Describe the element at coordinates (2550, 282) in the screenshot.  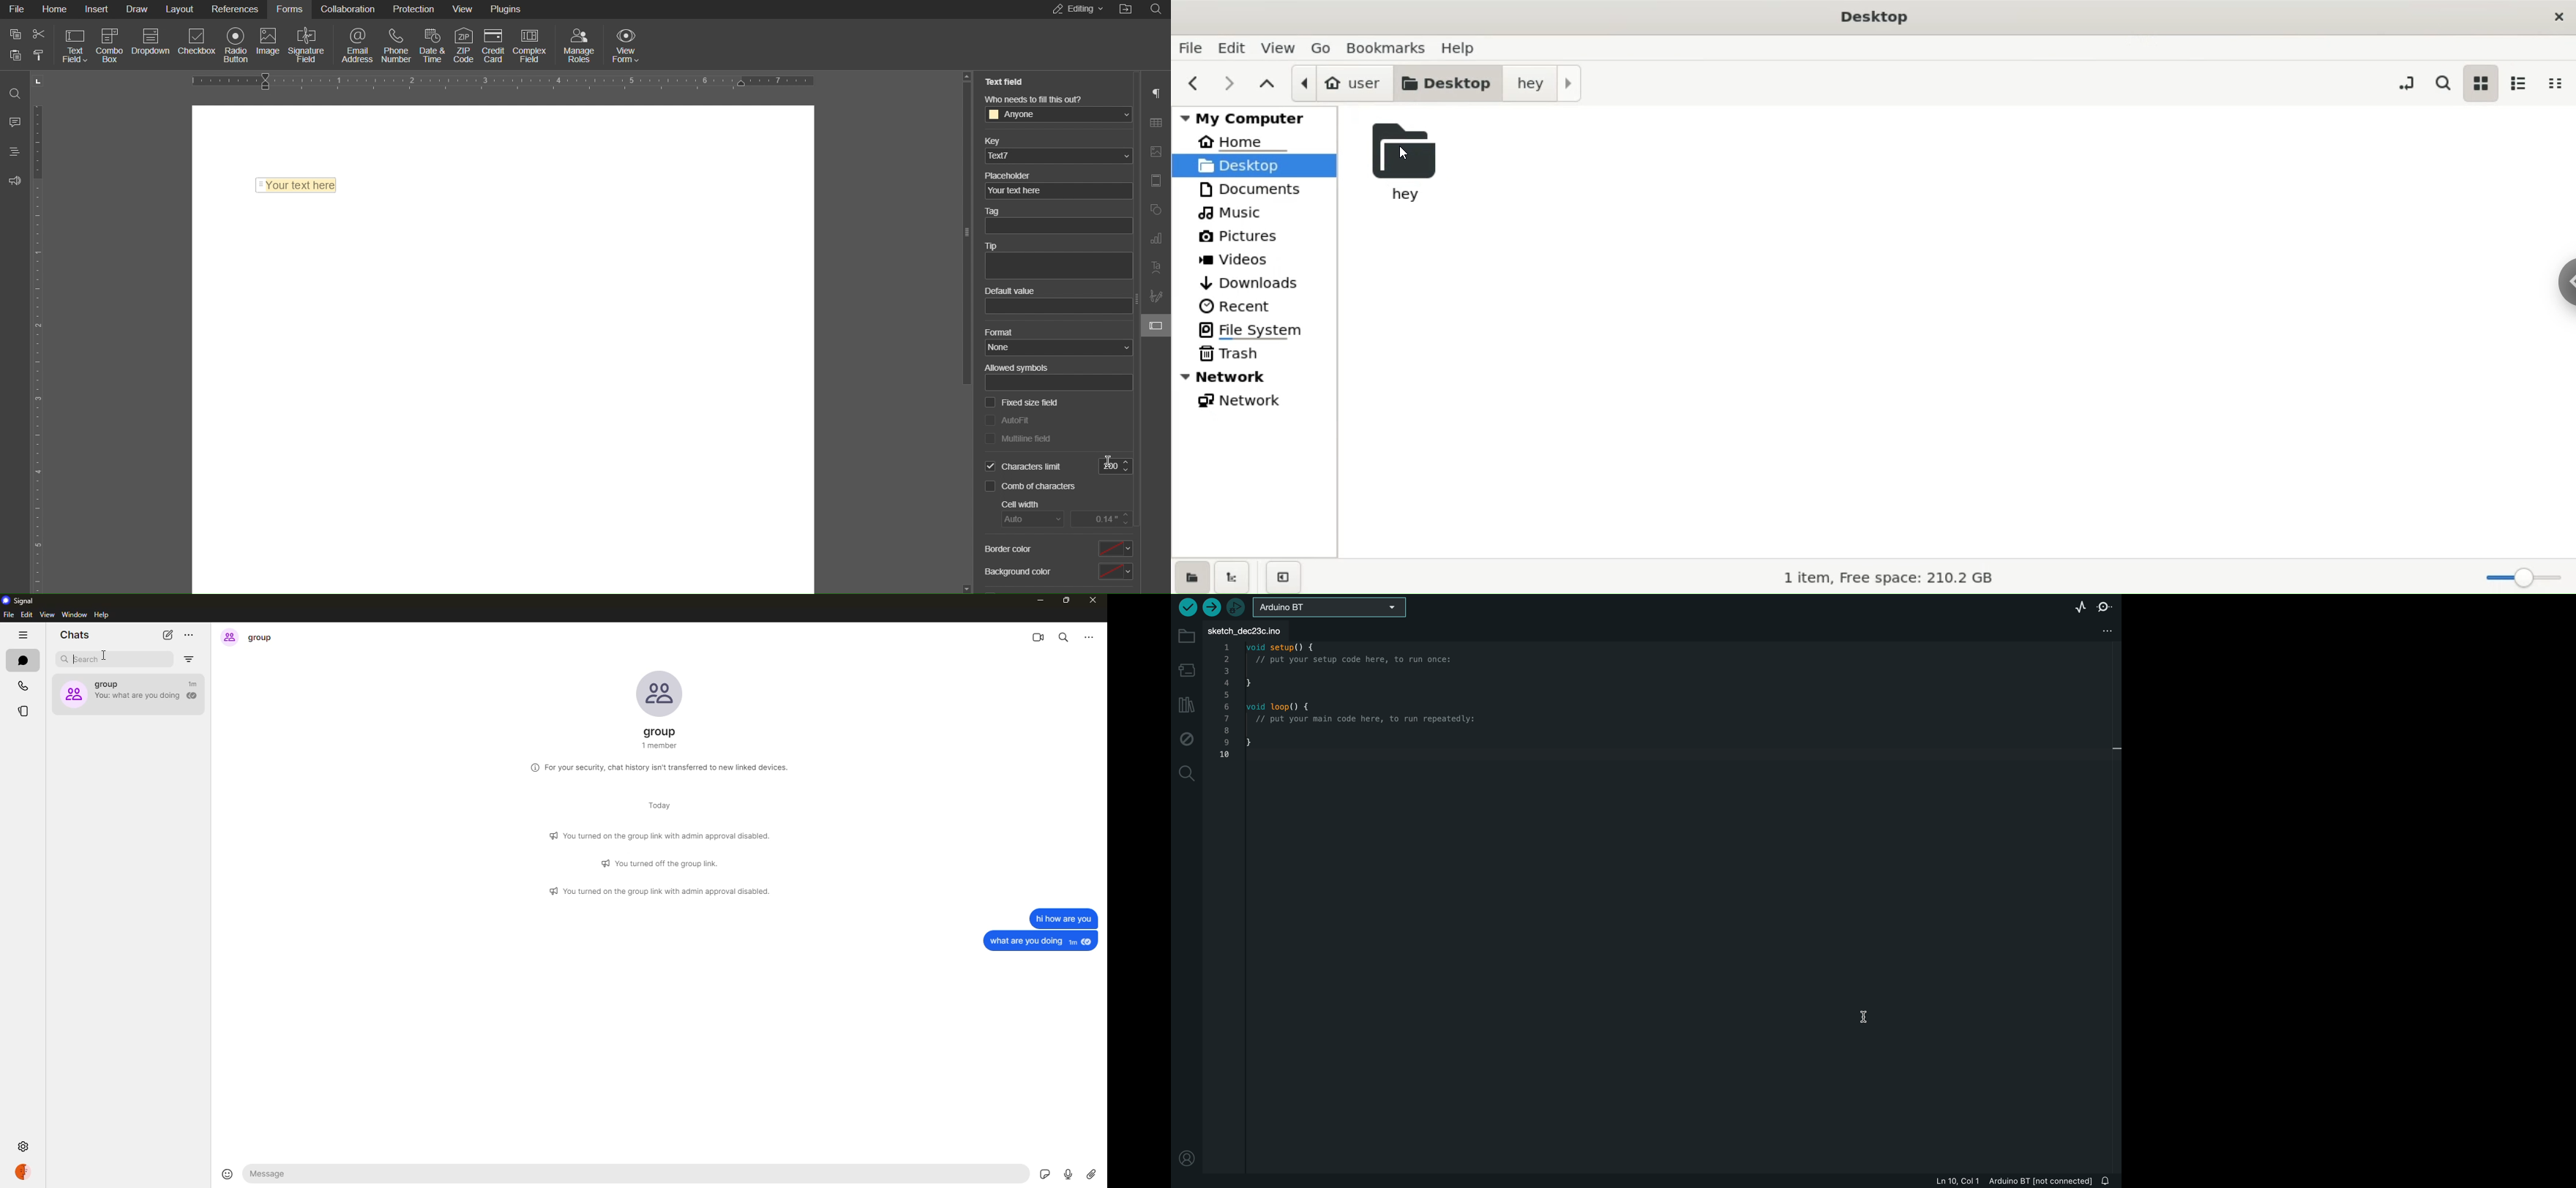
I see `sidebar` at that location.